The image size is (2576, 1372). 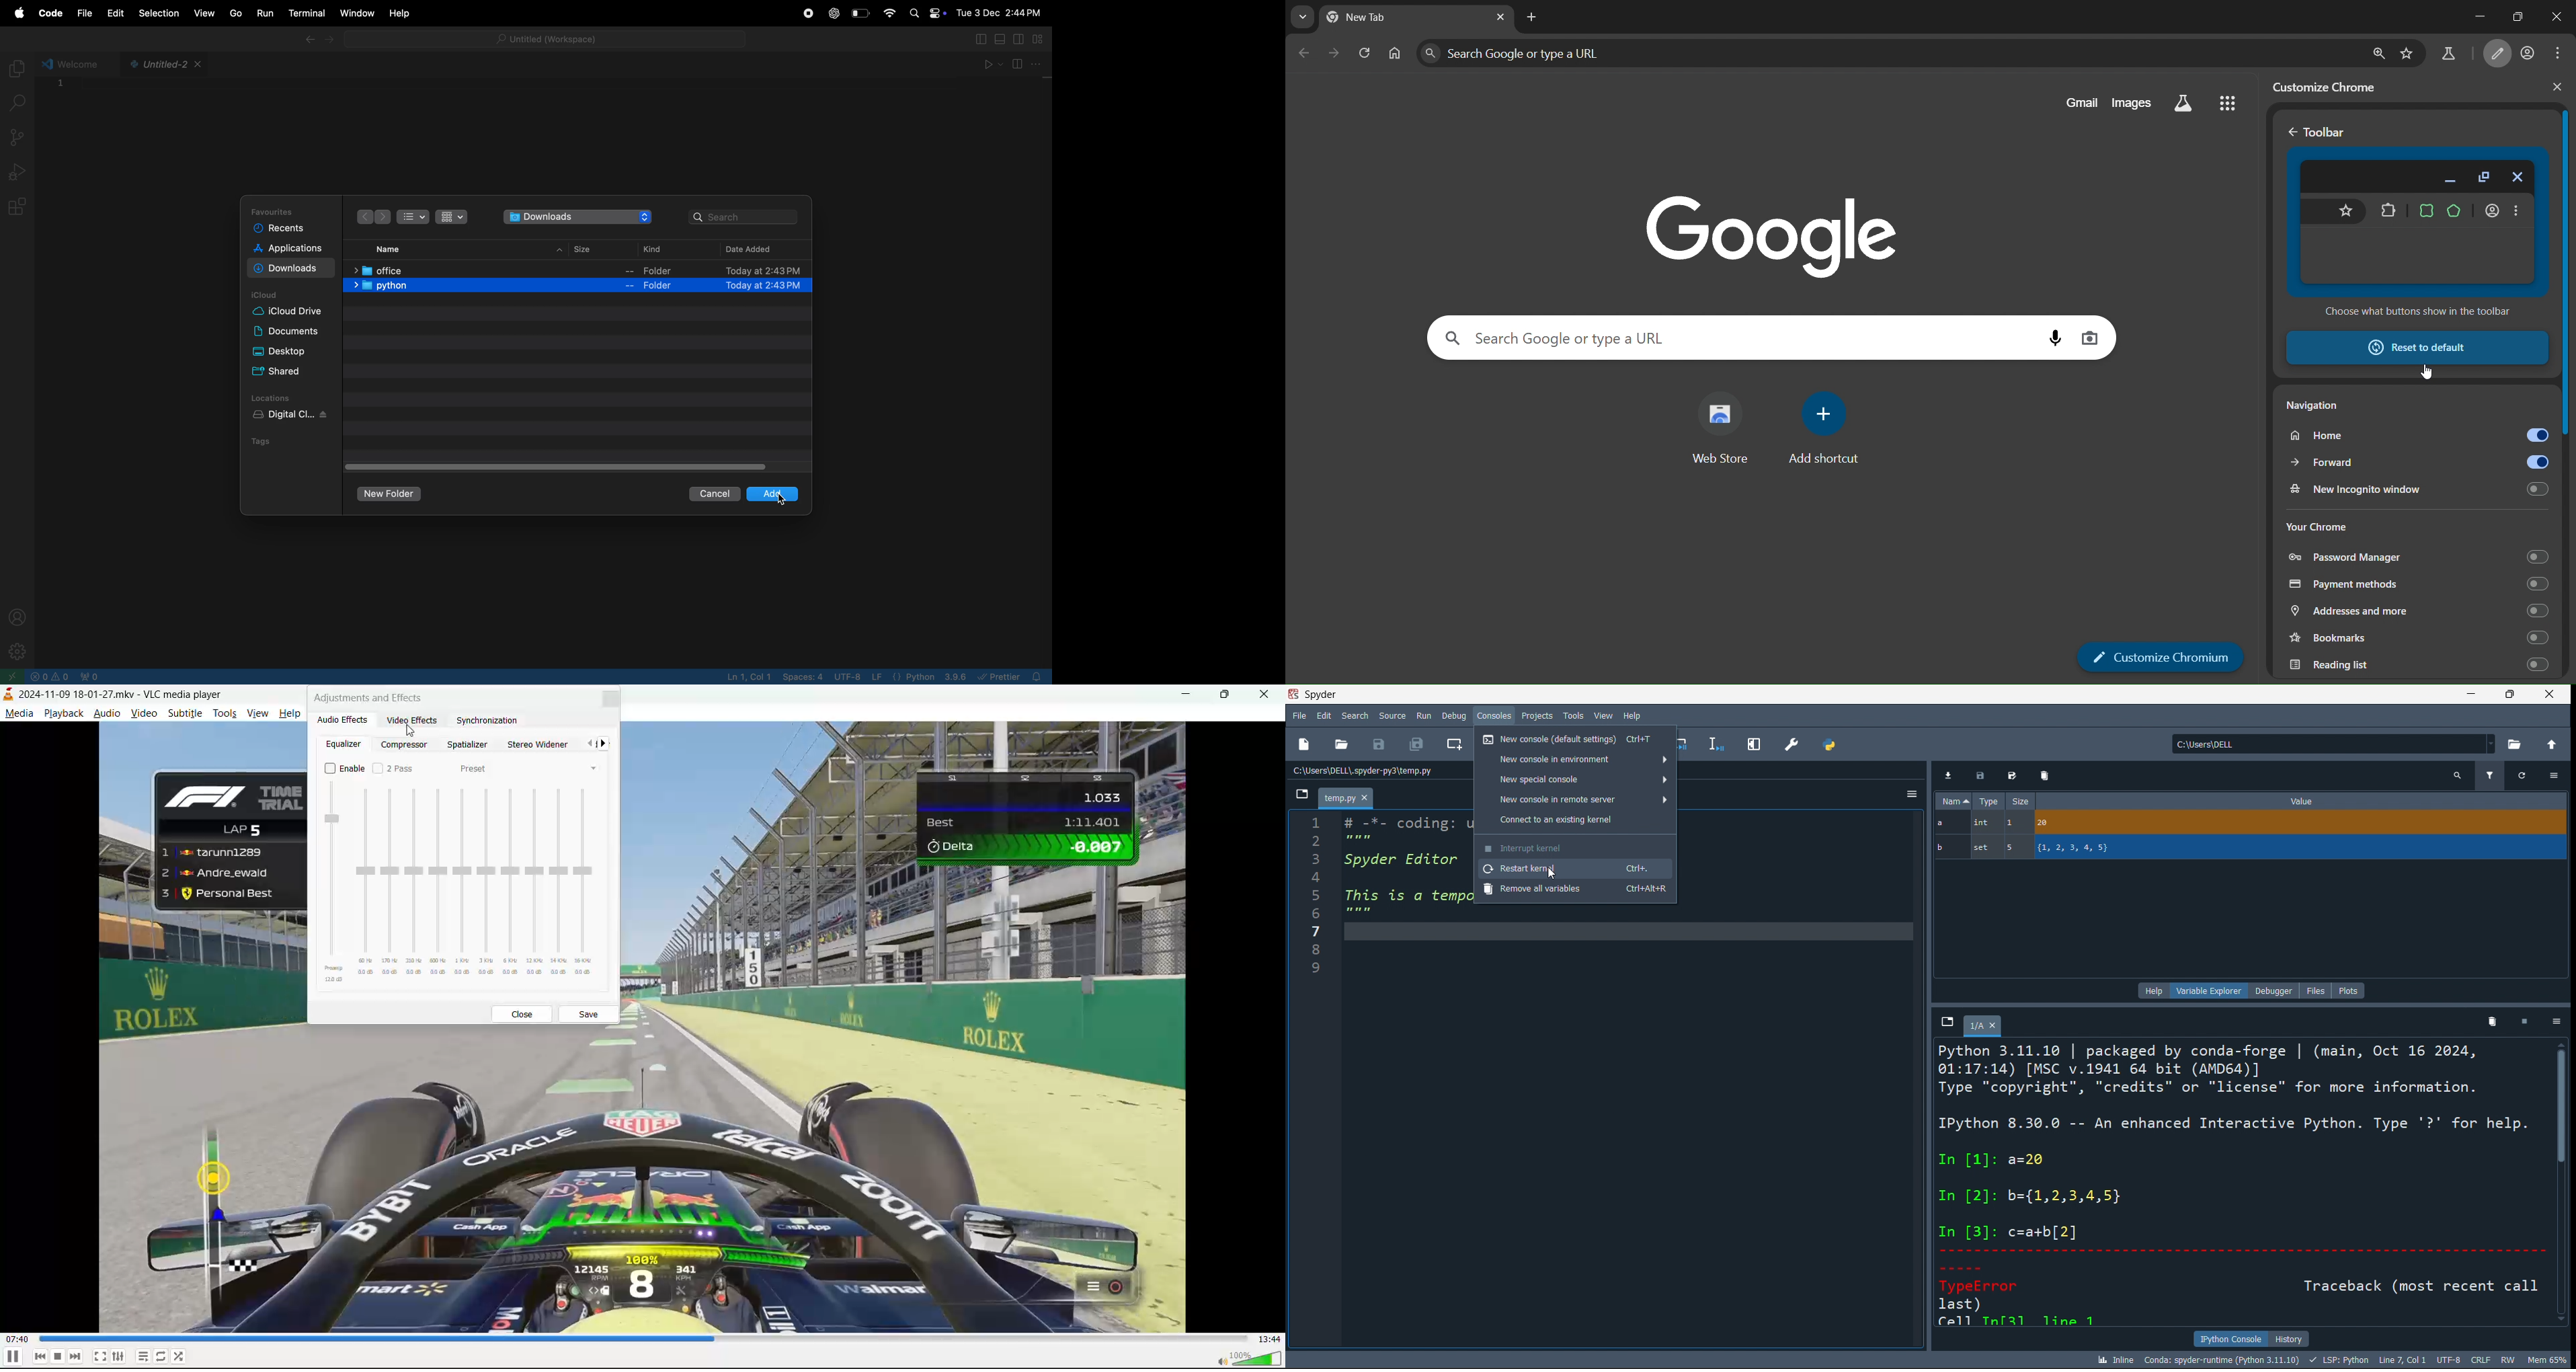 I want to click on spyder logo, so click(x=1295, y=693).